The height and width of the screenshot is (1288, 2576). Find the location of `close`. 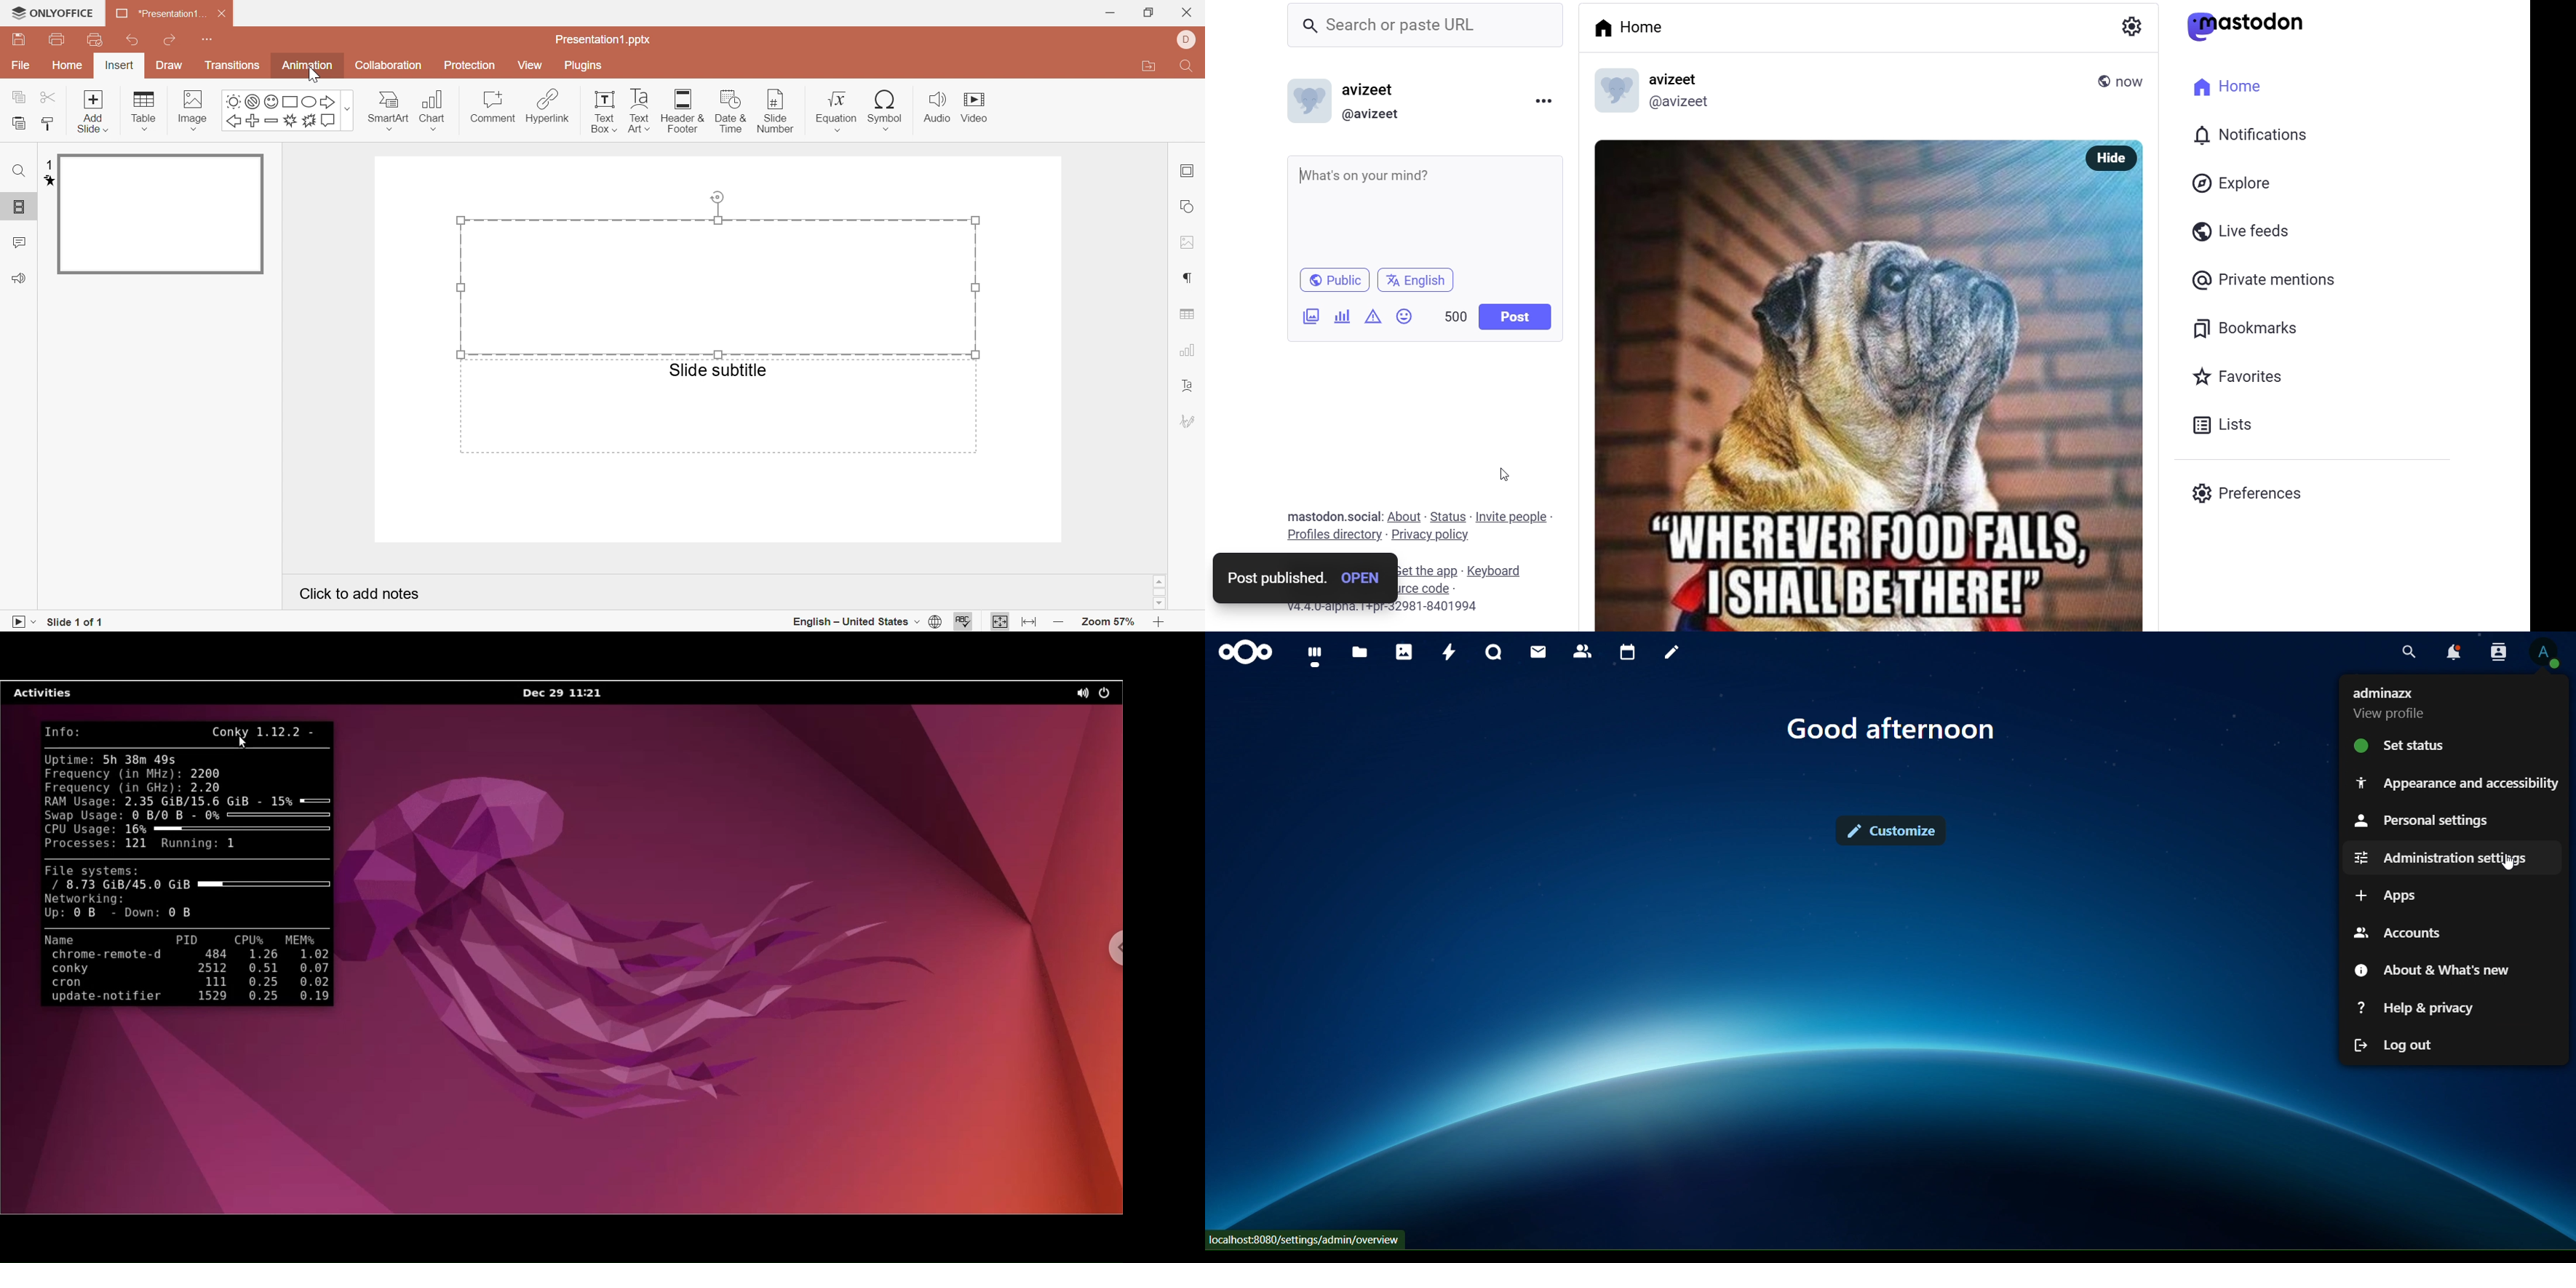

close is located at coordinates (1185, 12).